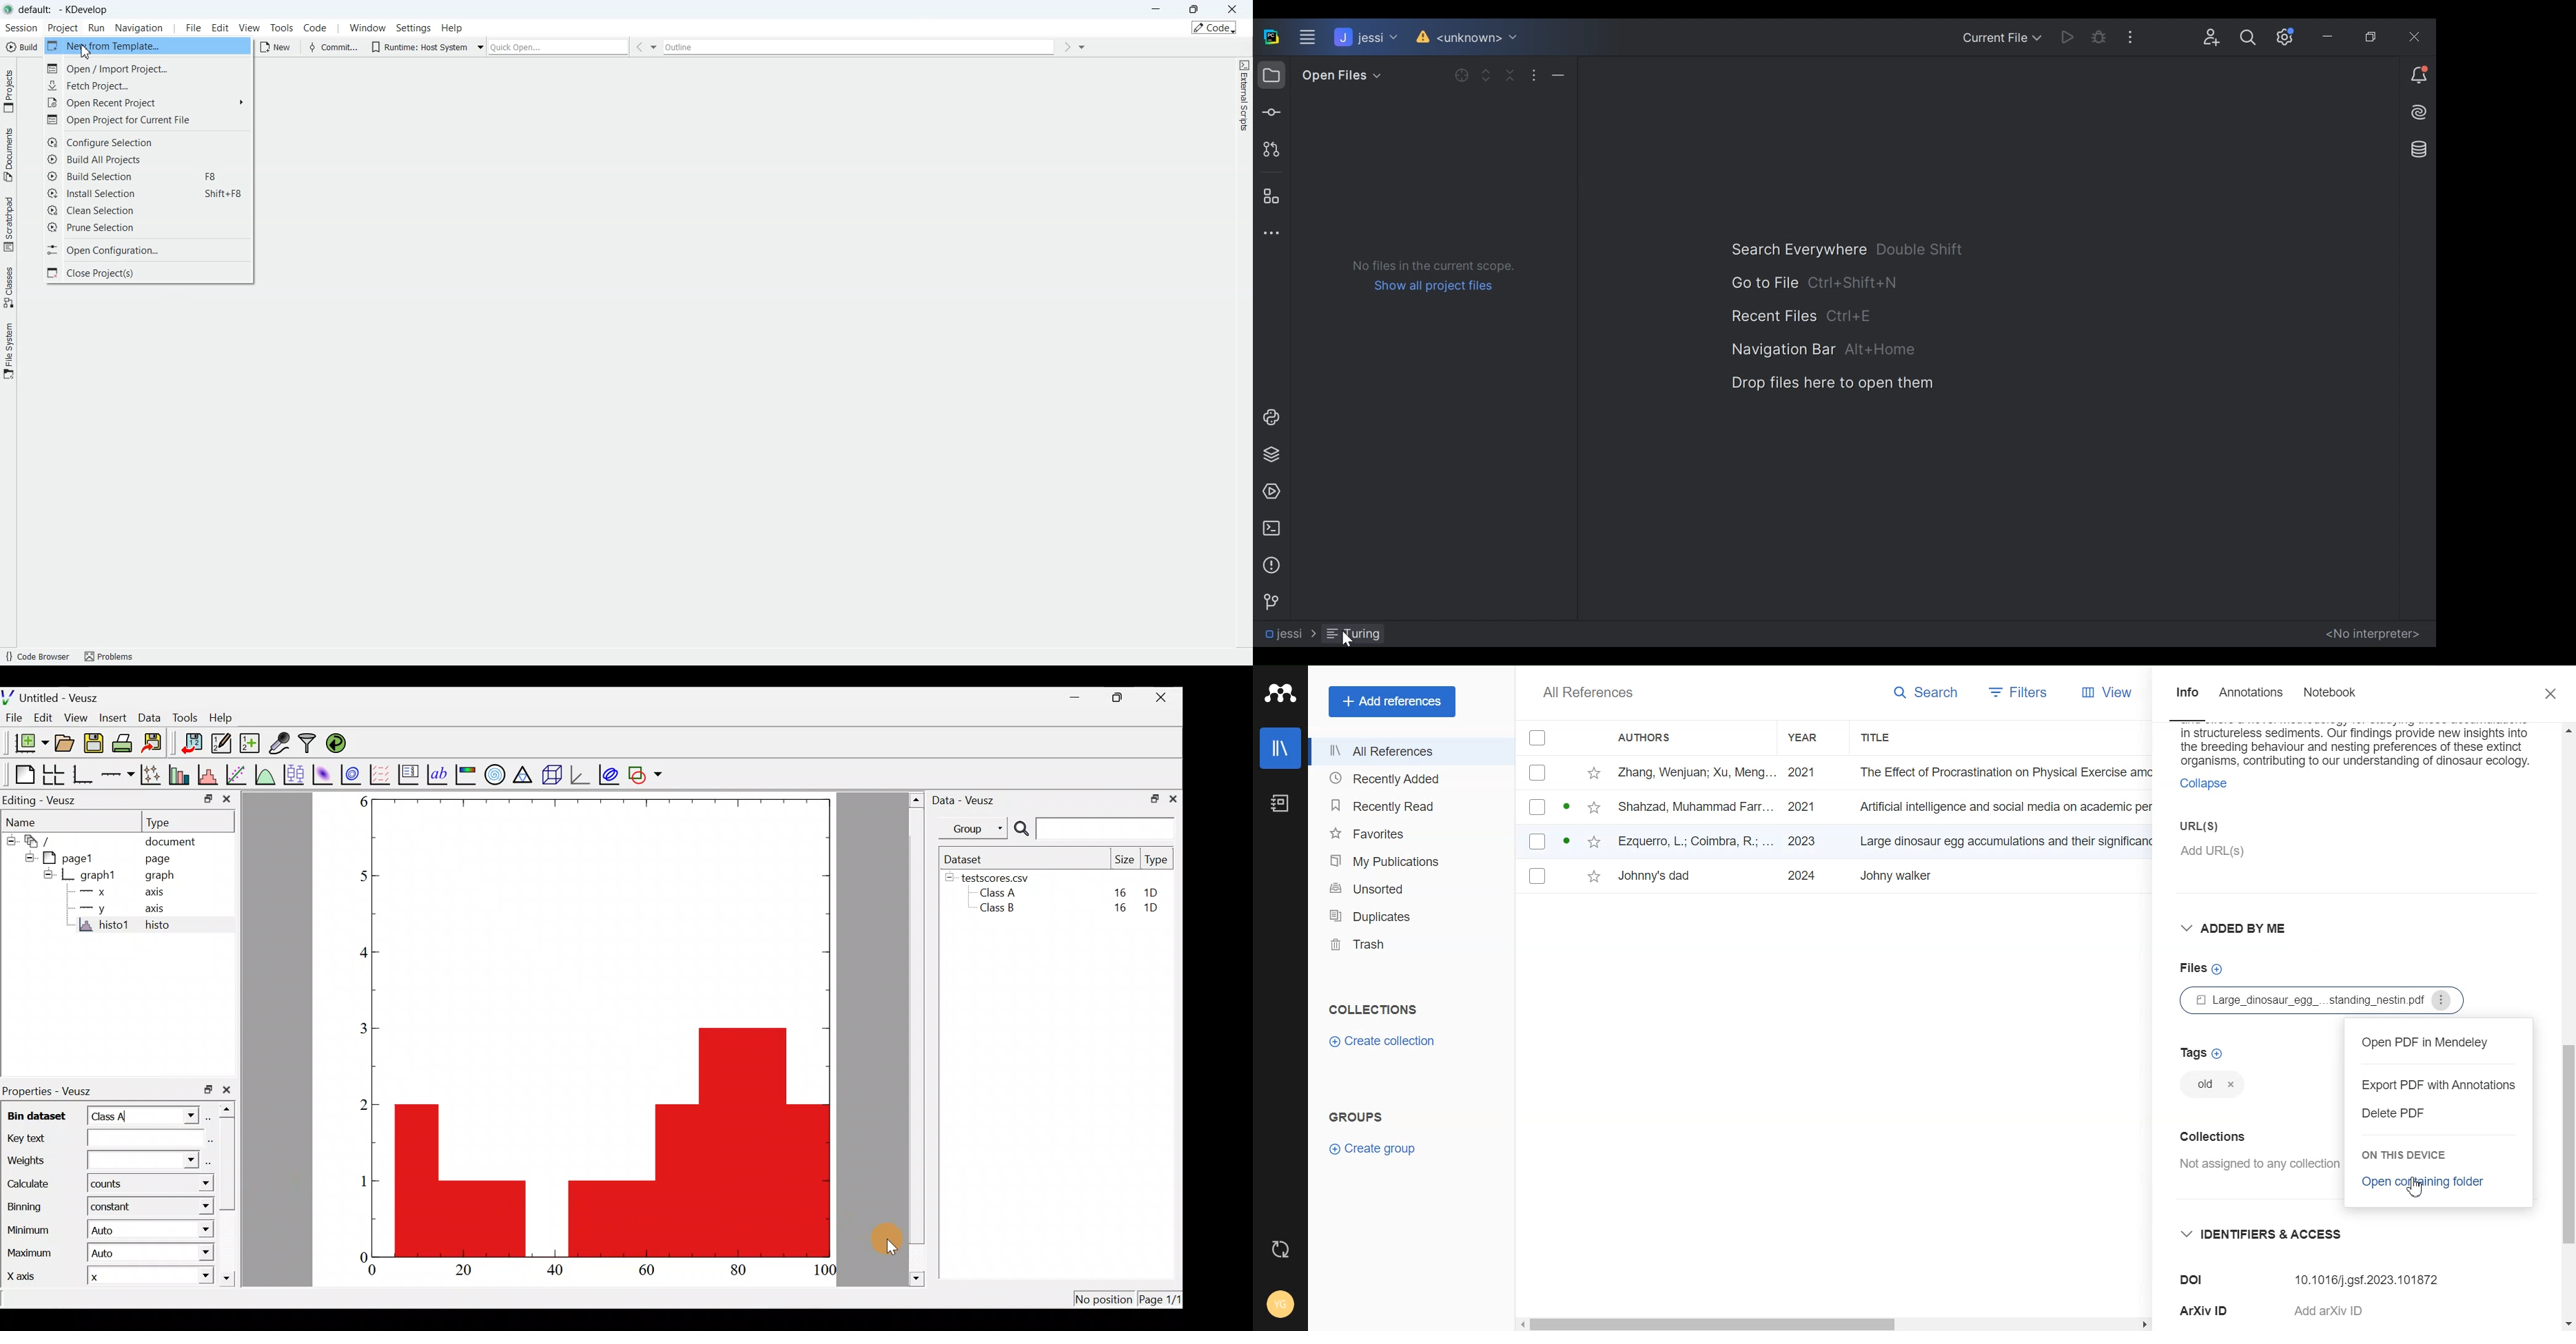 Image resolution: width=2576 pixels, height=1344 pixels. What do you see at coordinates (2324, 1000) in the screenshot?
I see `PDF File` at bounding box center [2324, 1000].